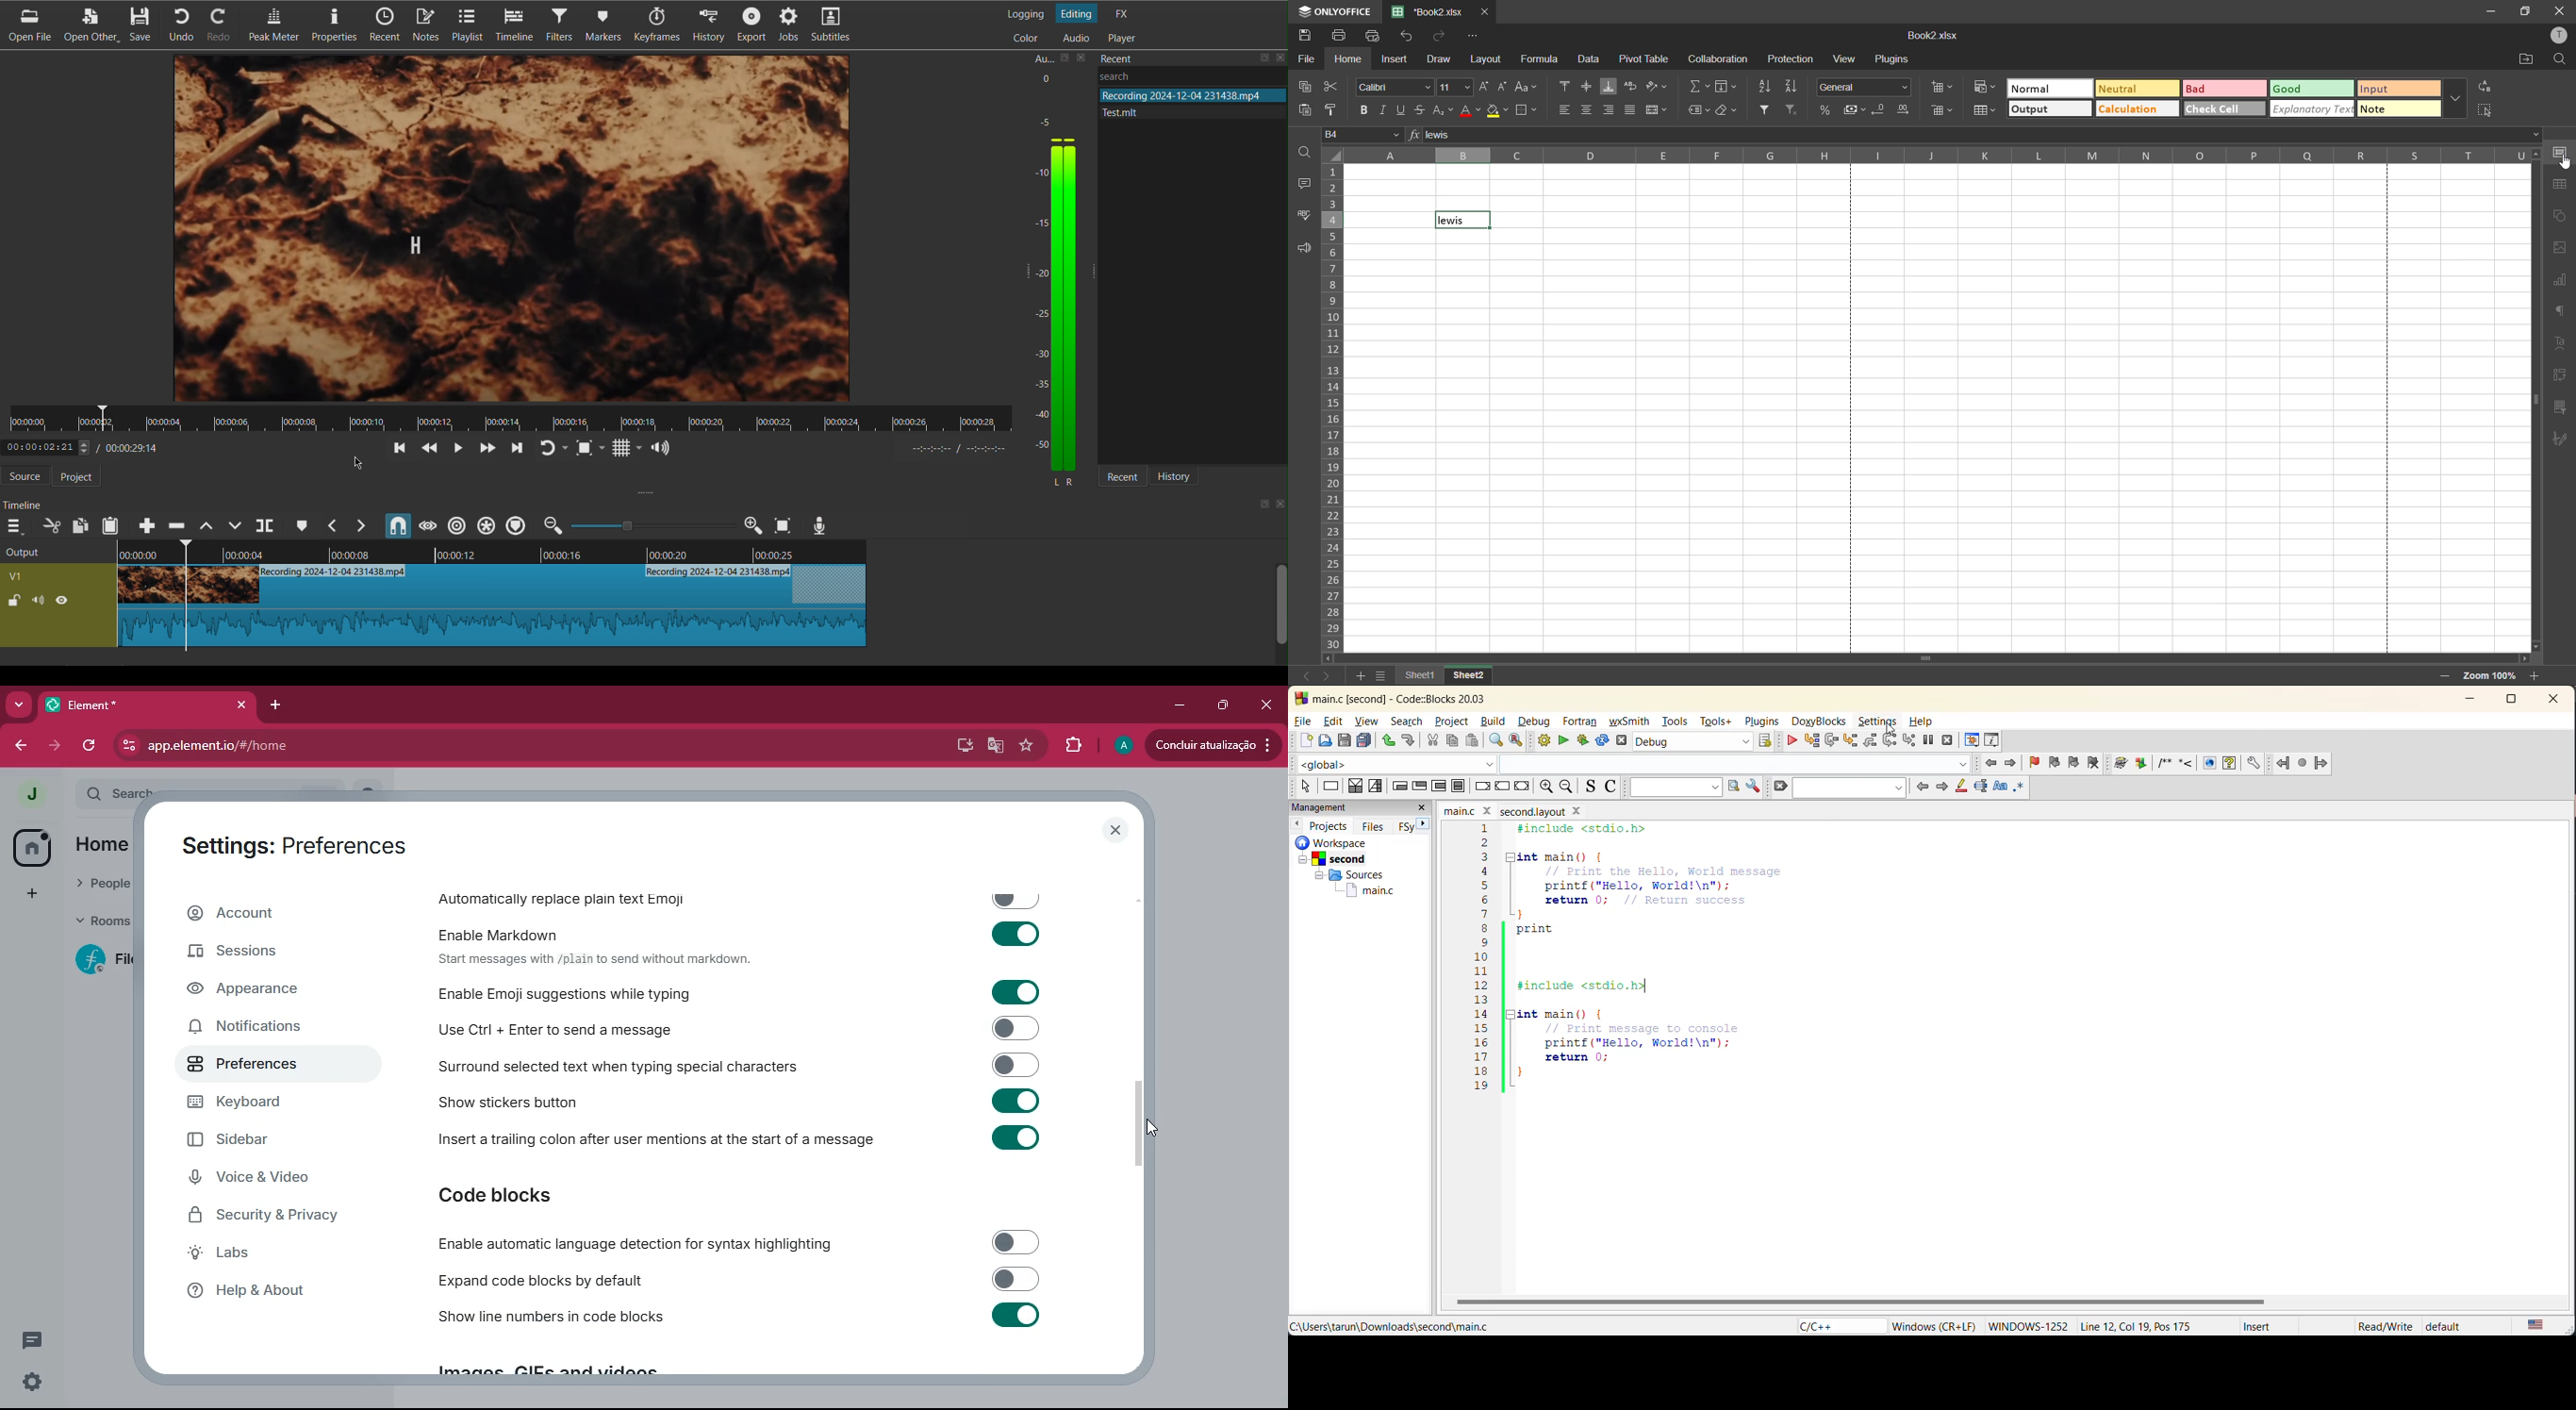  What do you see at coordinates (267, 954) in the screenshot?
I see `sessions` at bounding box center [267, 954].